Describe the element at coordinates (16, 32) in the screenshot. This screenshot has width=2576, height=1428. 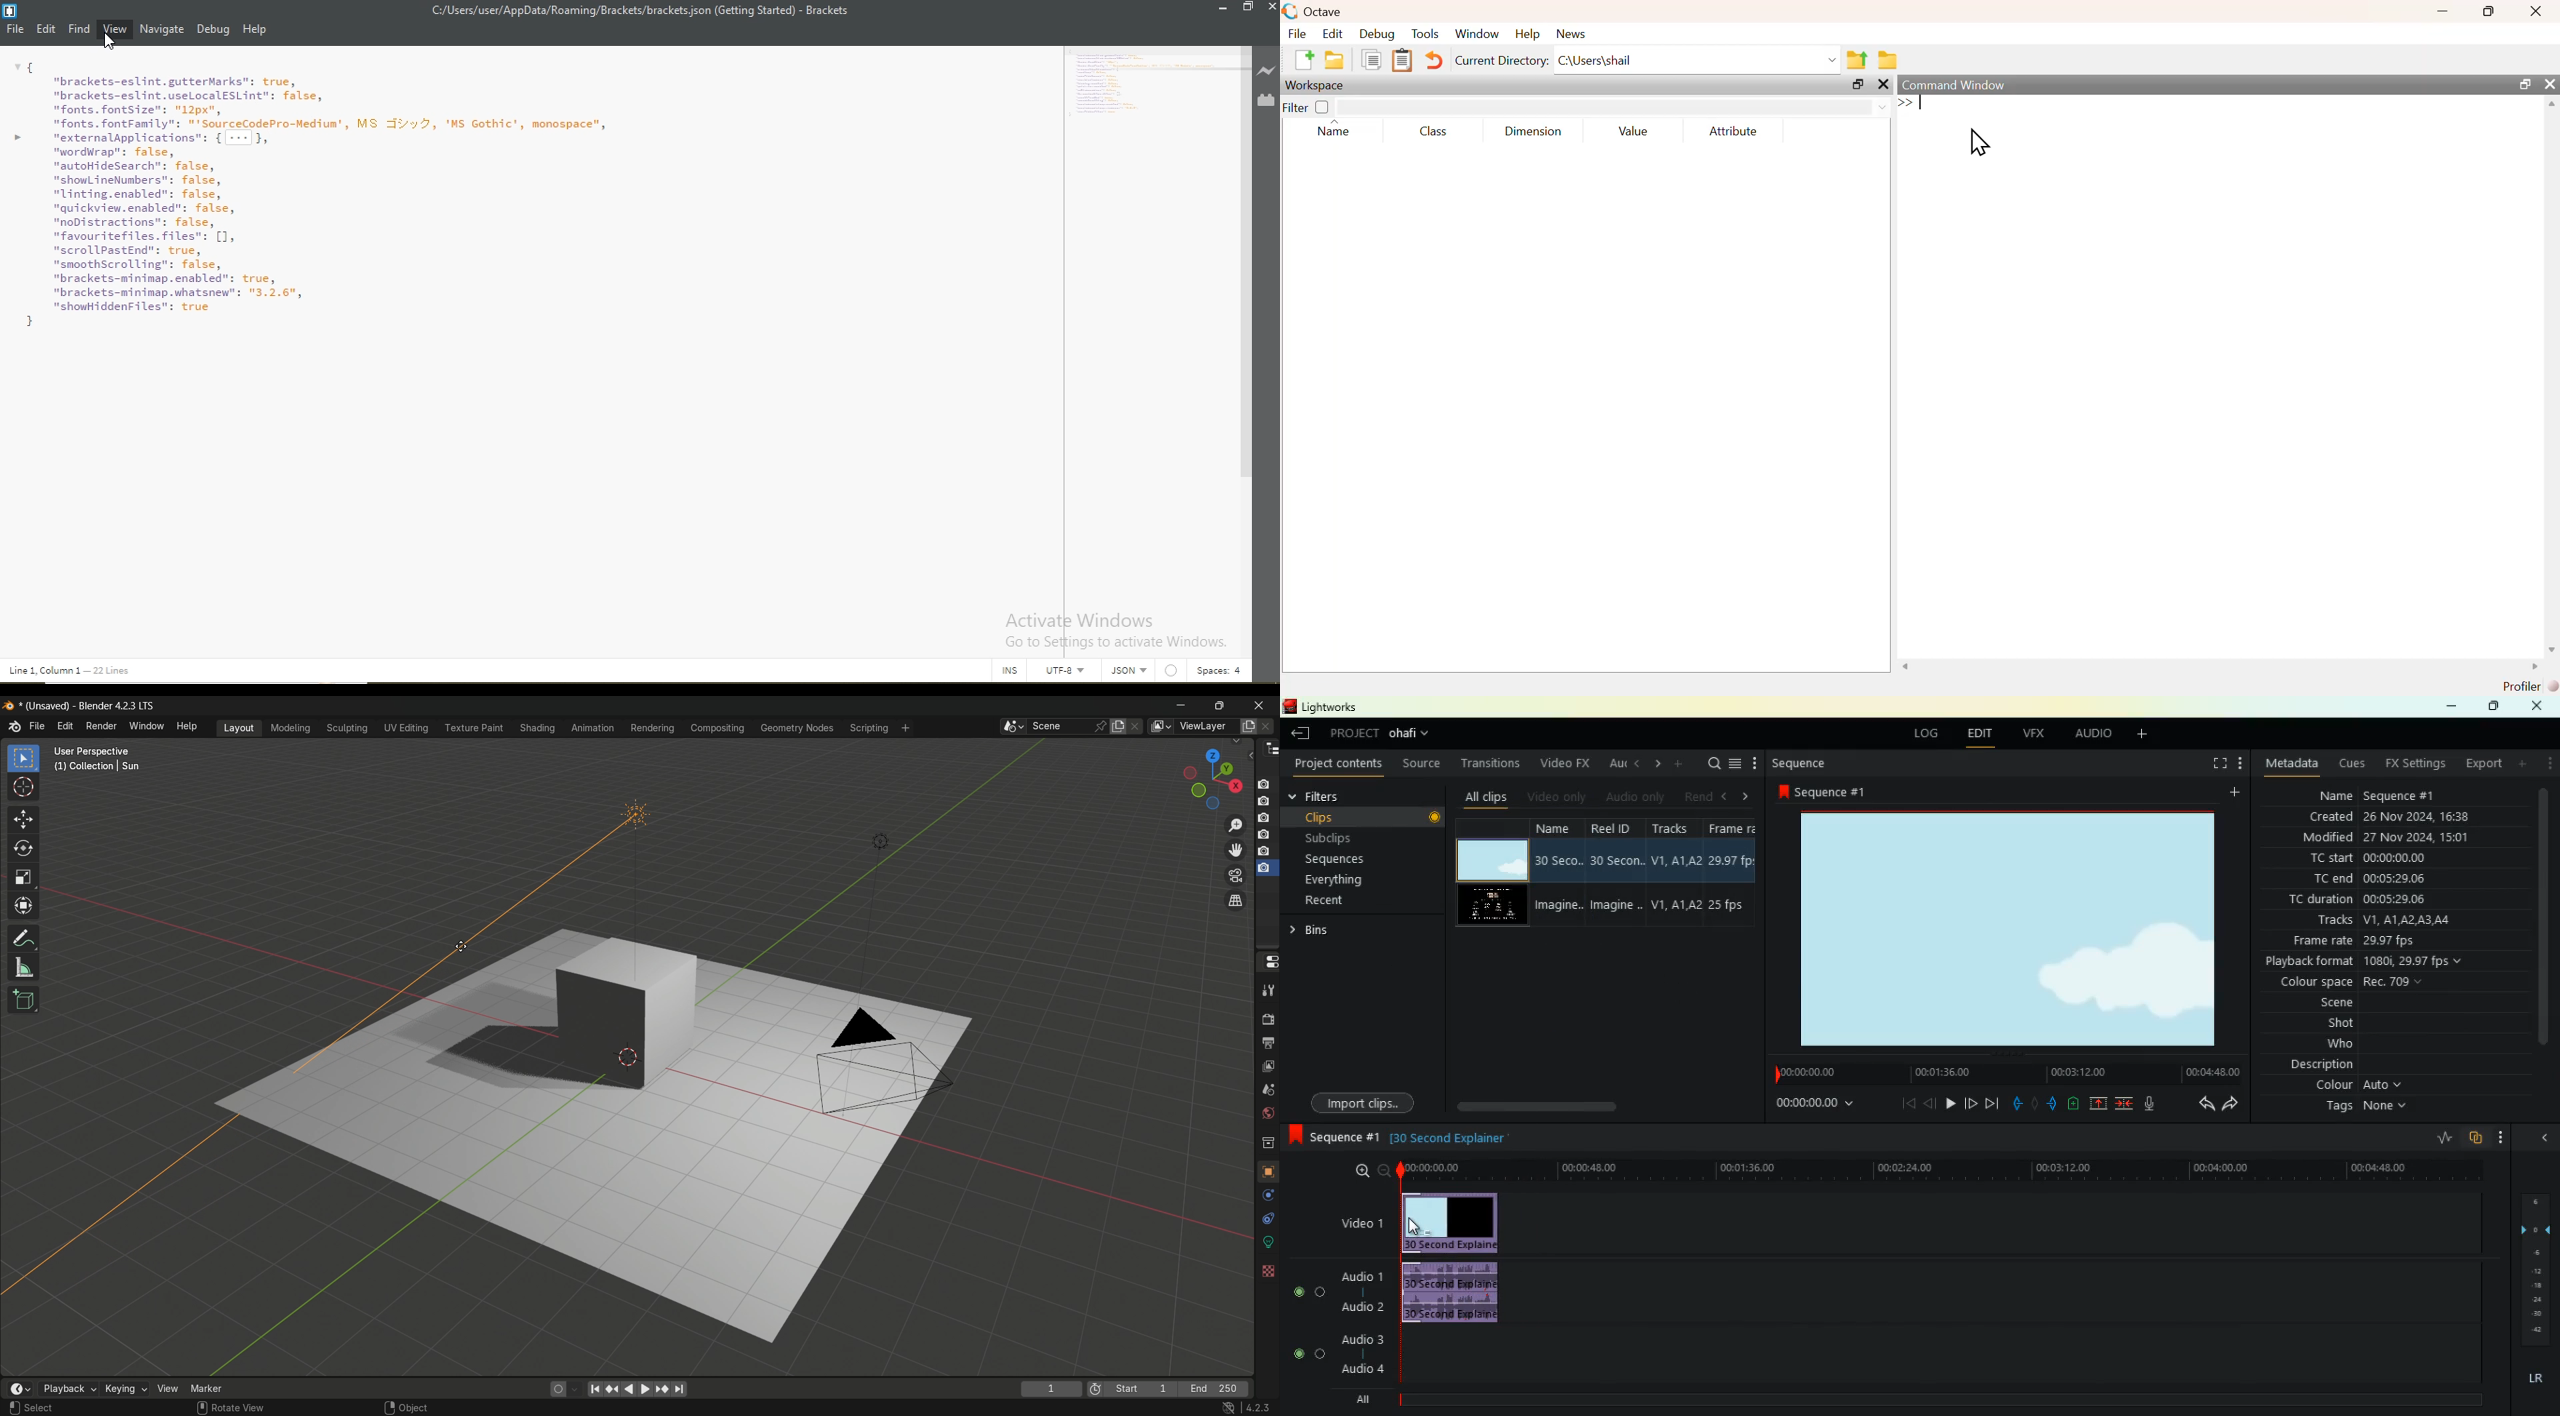
I see `File` at that location.